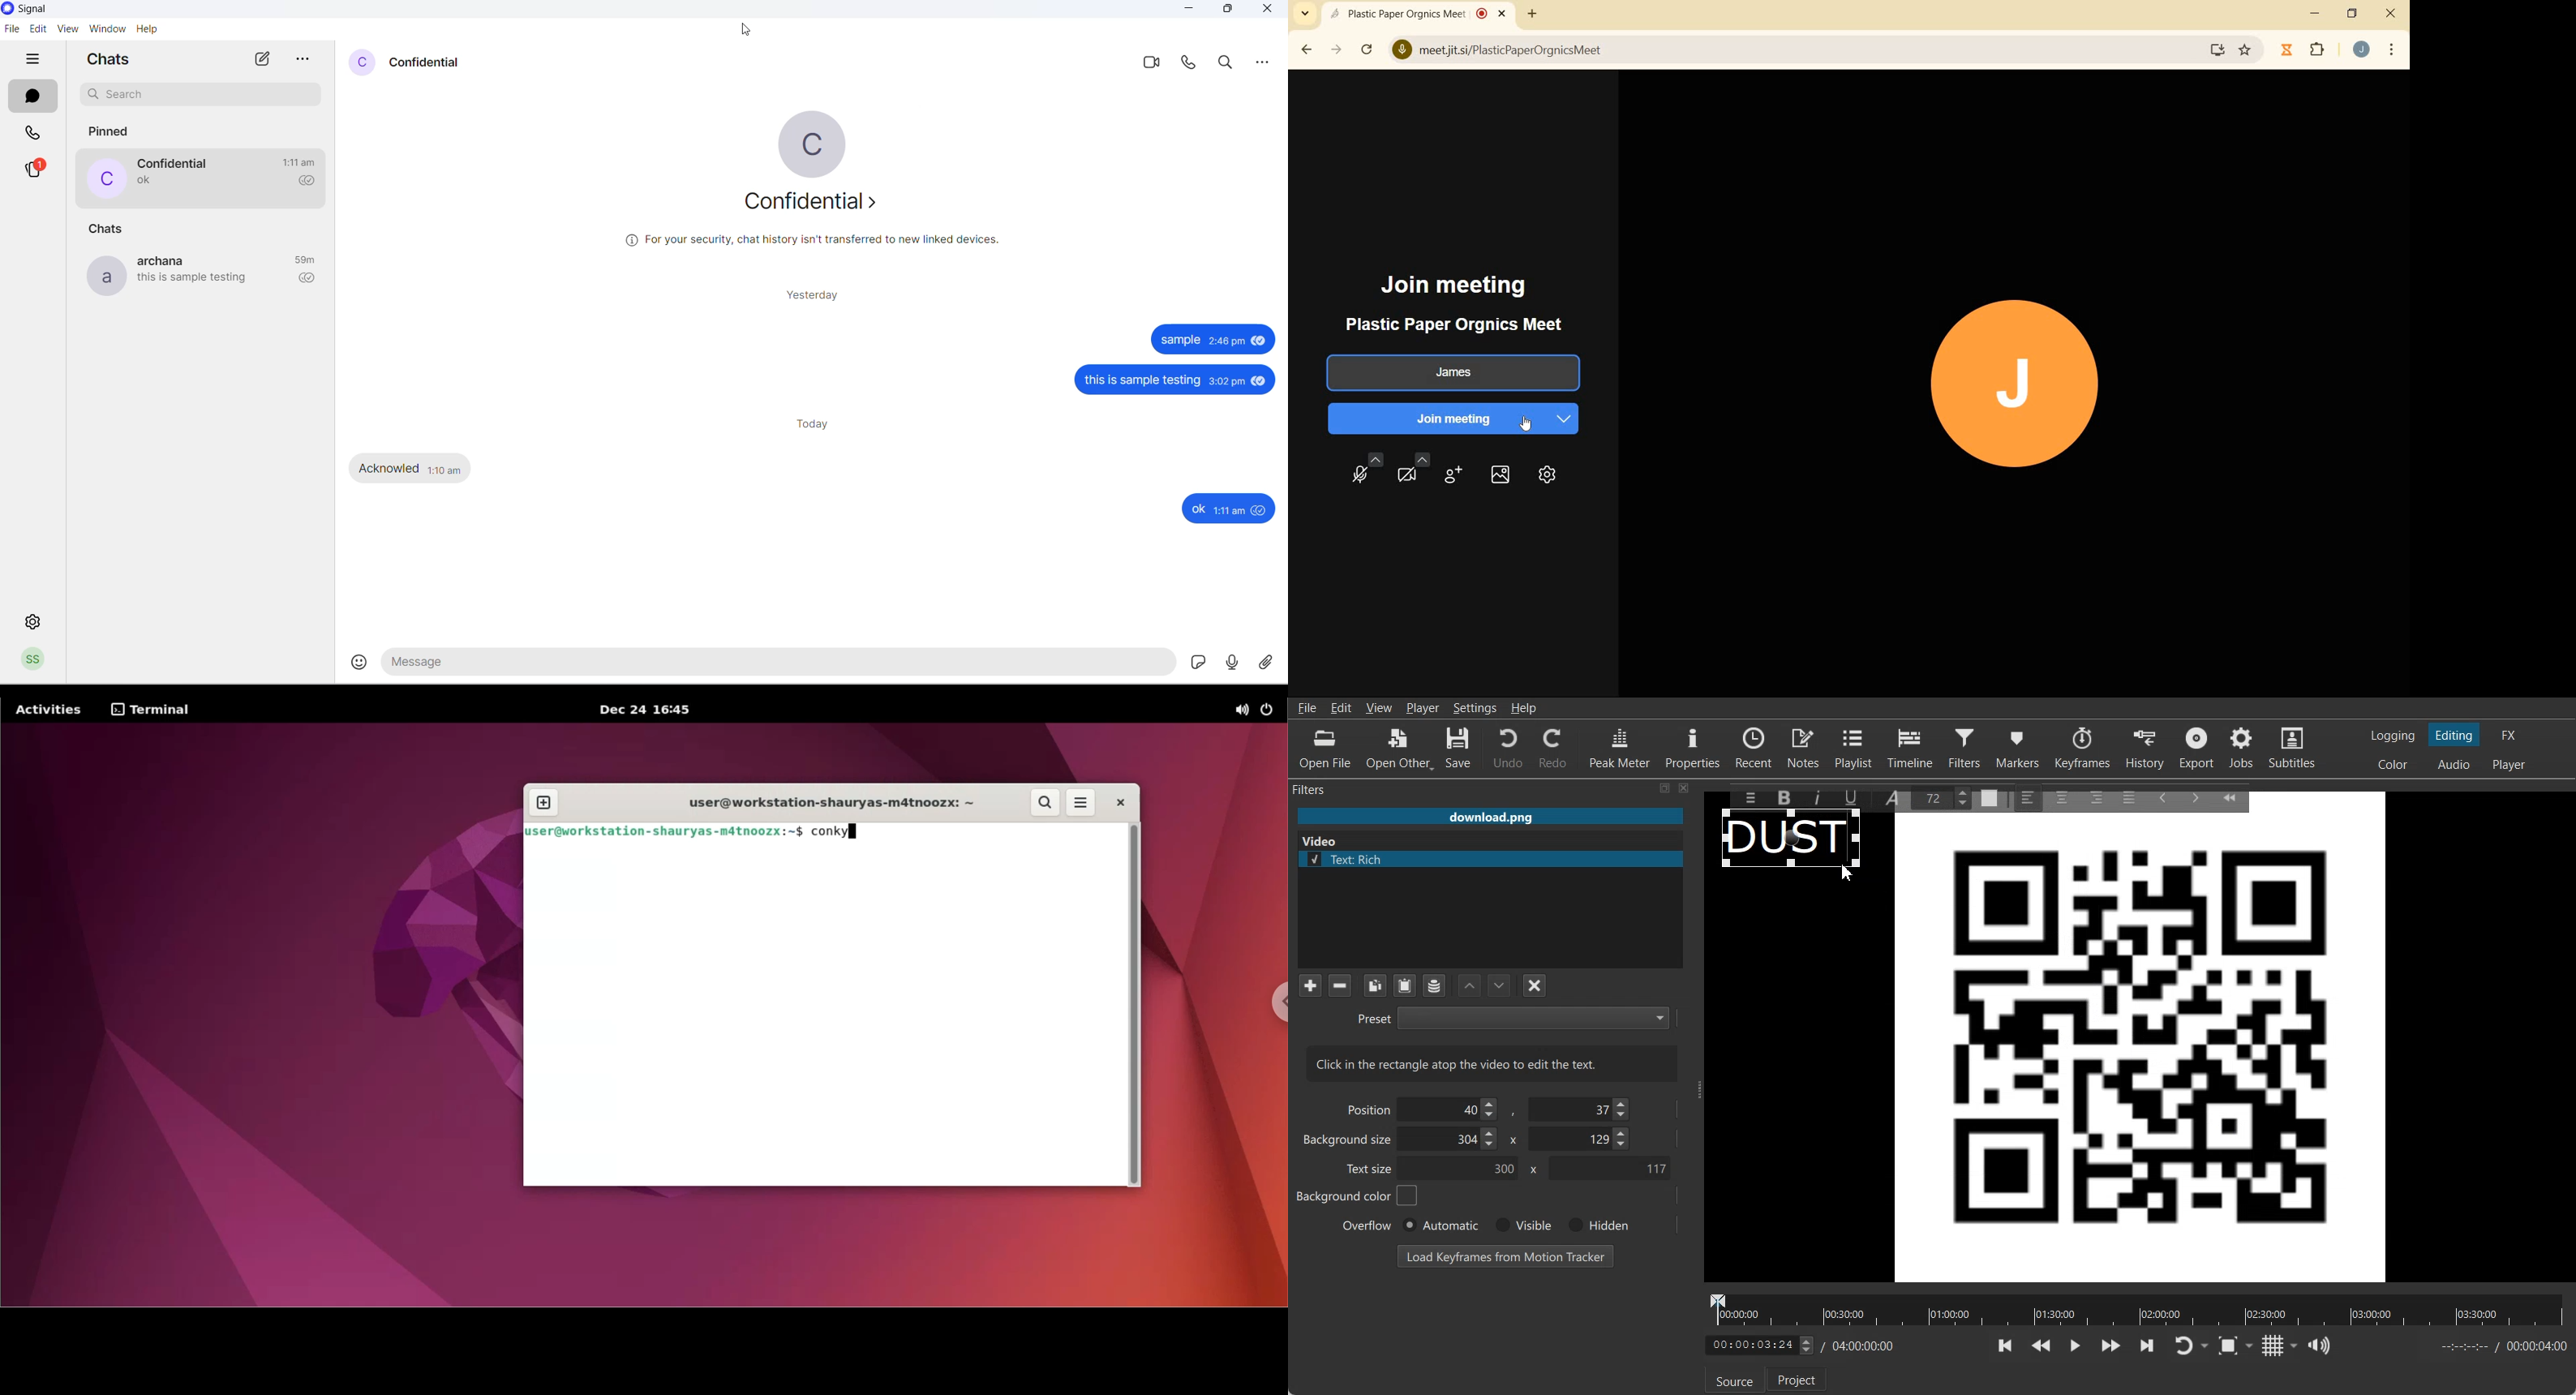 The height and width of the screenshot is (1400, 2576). Describe the element at coordinates (1731, 1380) in the screenshot. I see `Source` at that location.